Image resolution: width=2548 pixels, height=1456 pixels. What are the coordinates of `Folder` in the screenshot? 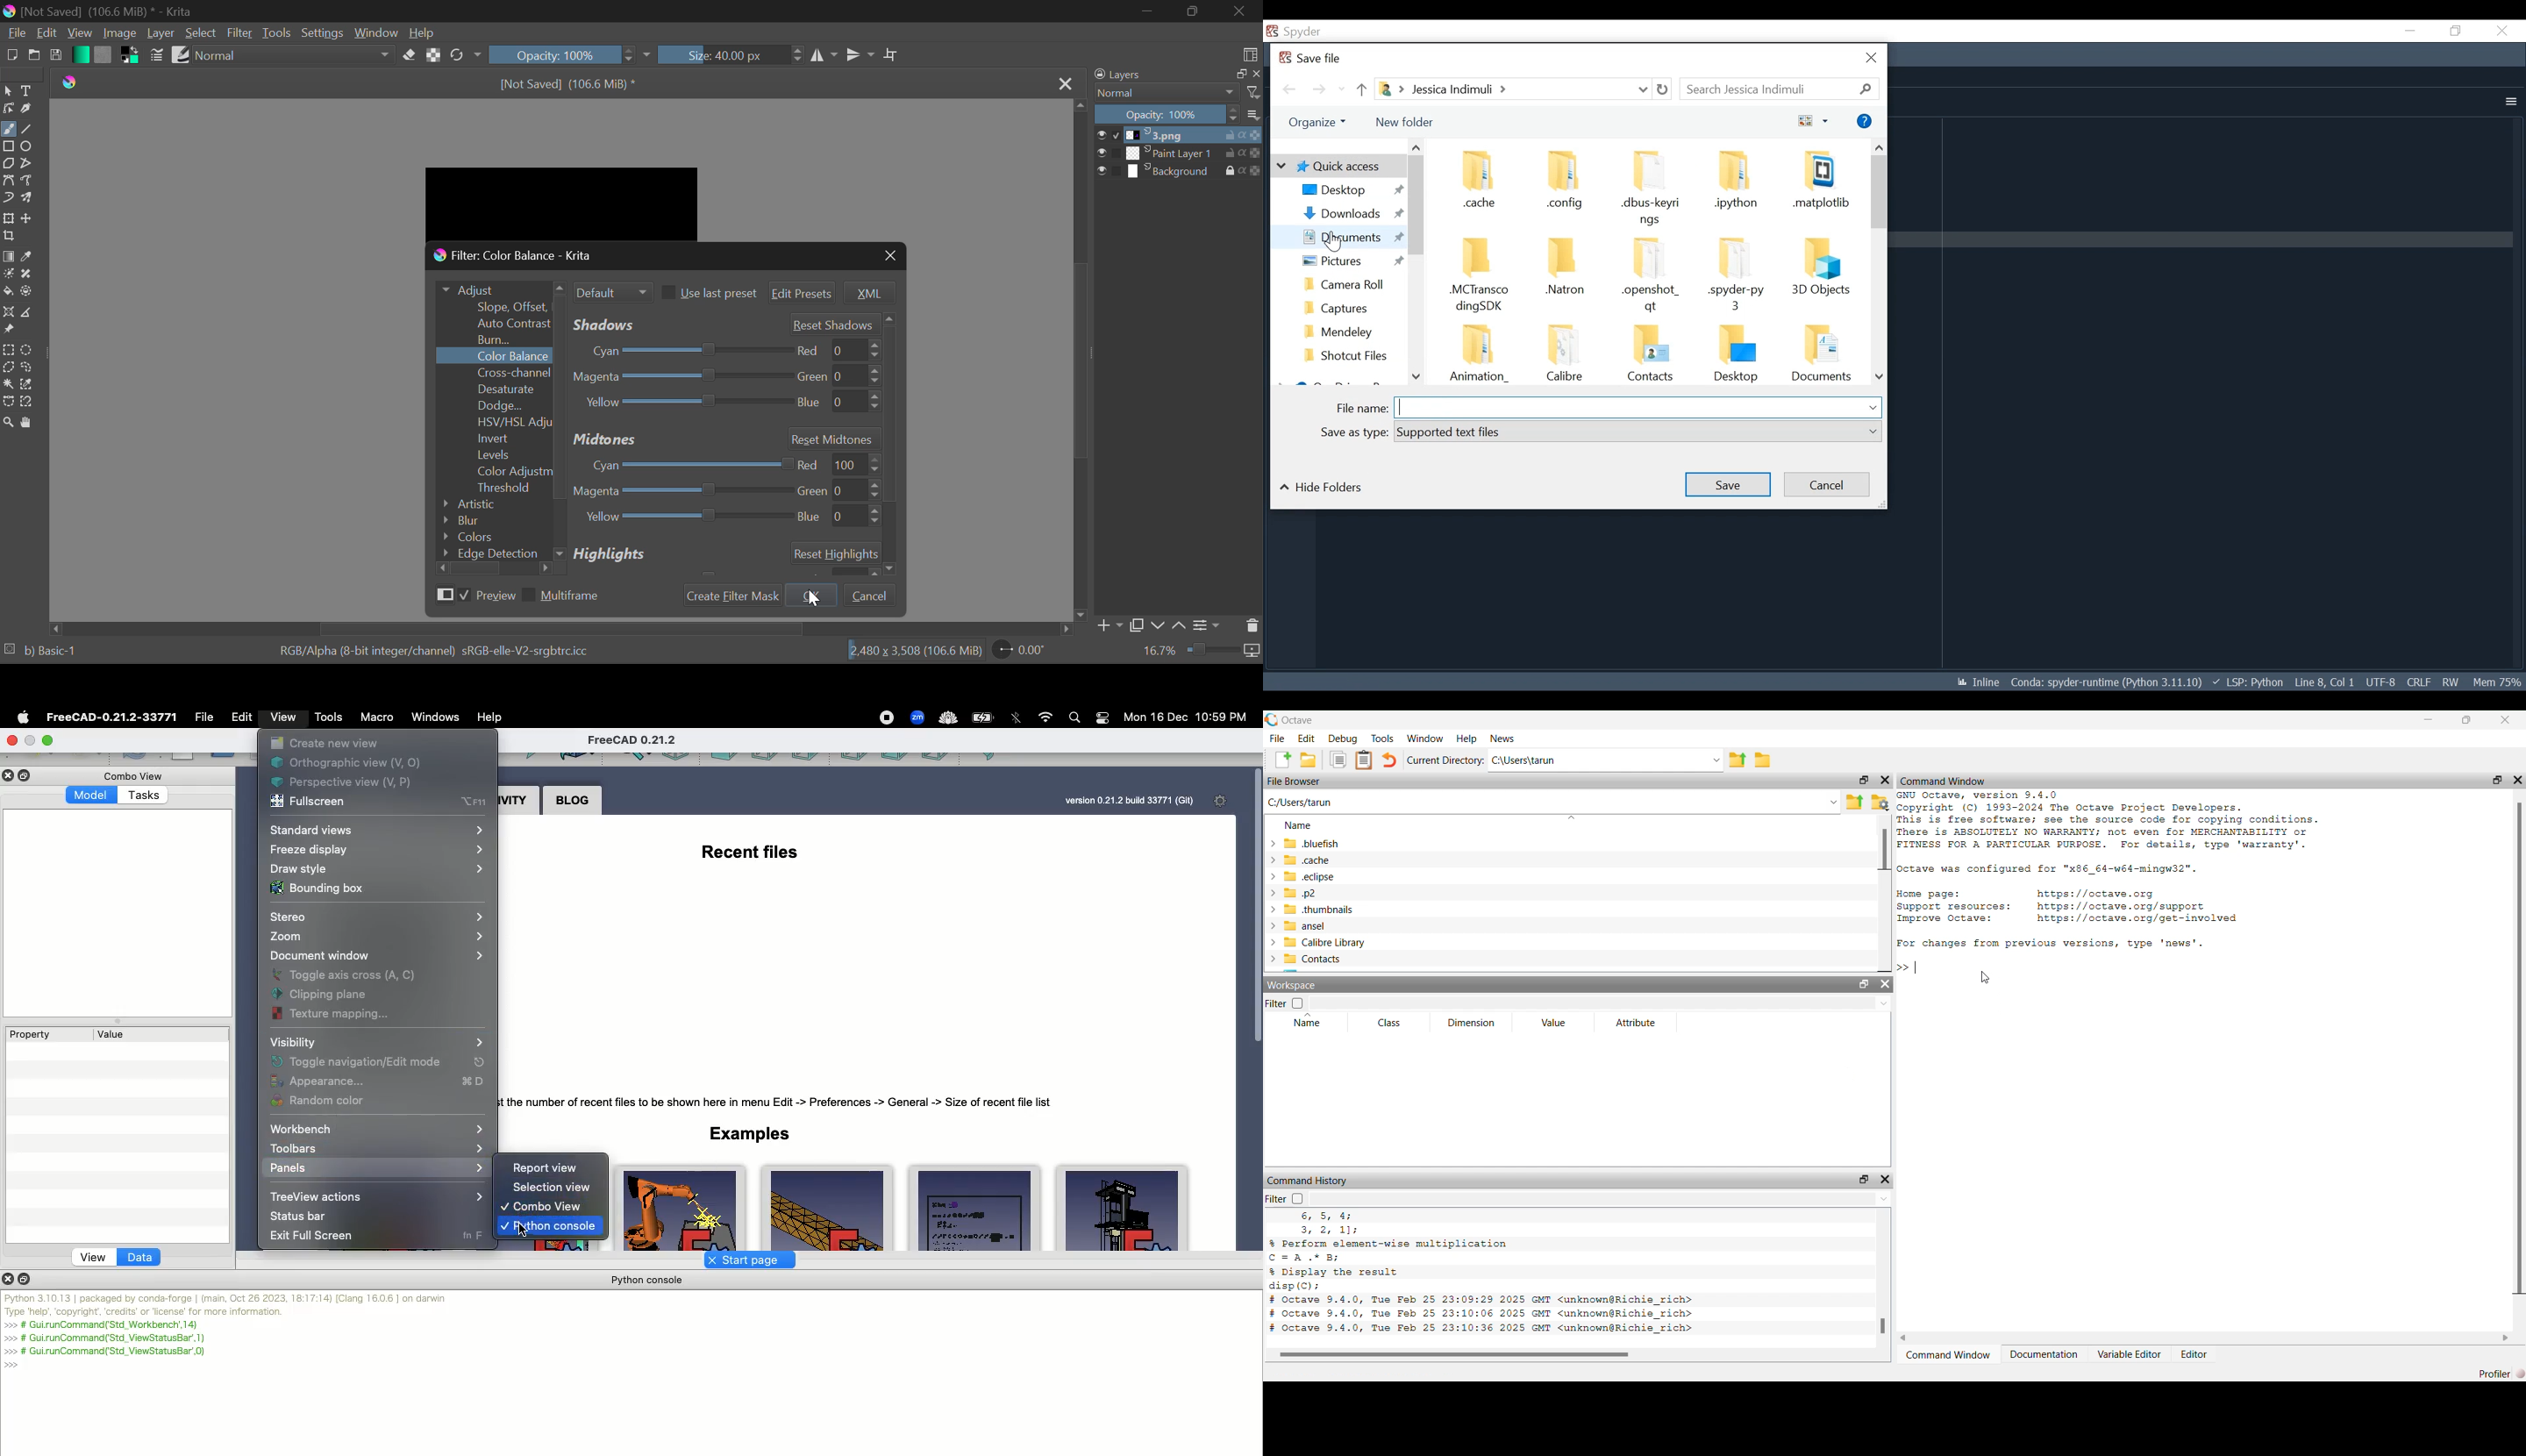 It's located at (1347, 357).